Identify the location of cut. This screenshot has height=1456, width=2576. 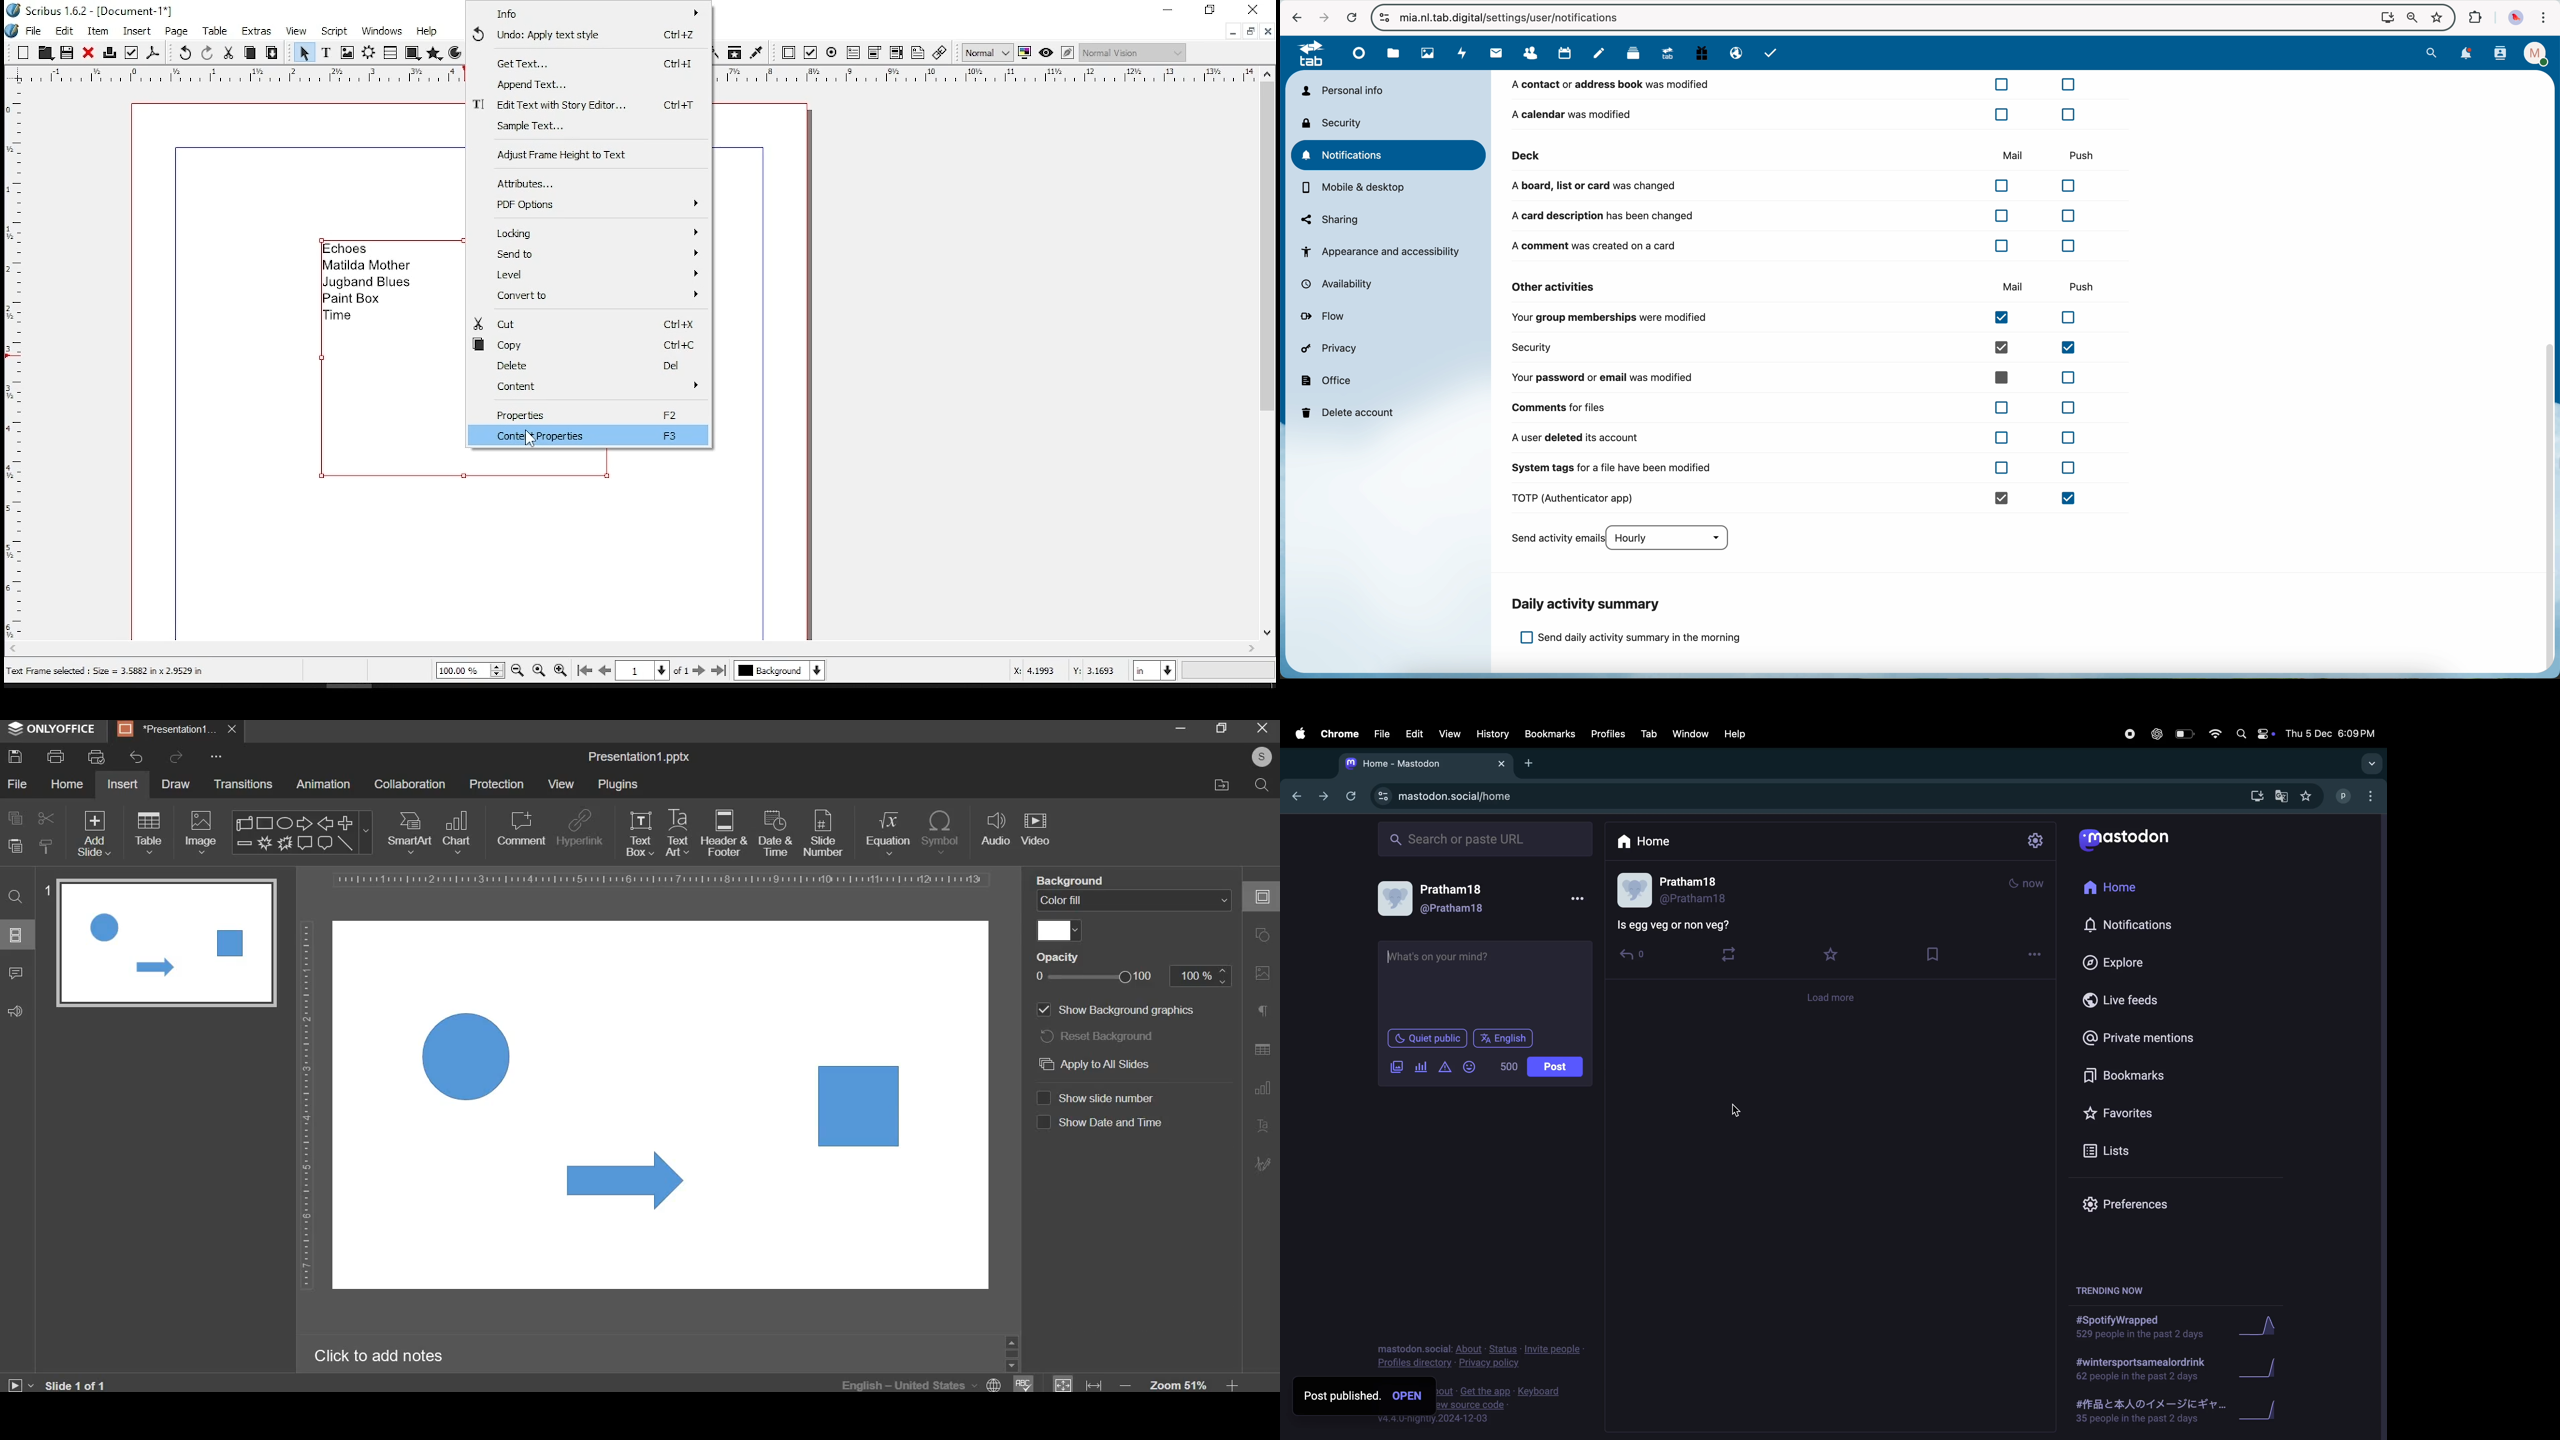
(584, 324).